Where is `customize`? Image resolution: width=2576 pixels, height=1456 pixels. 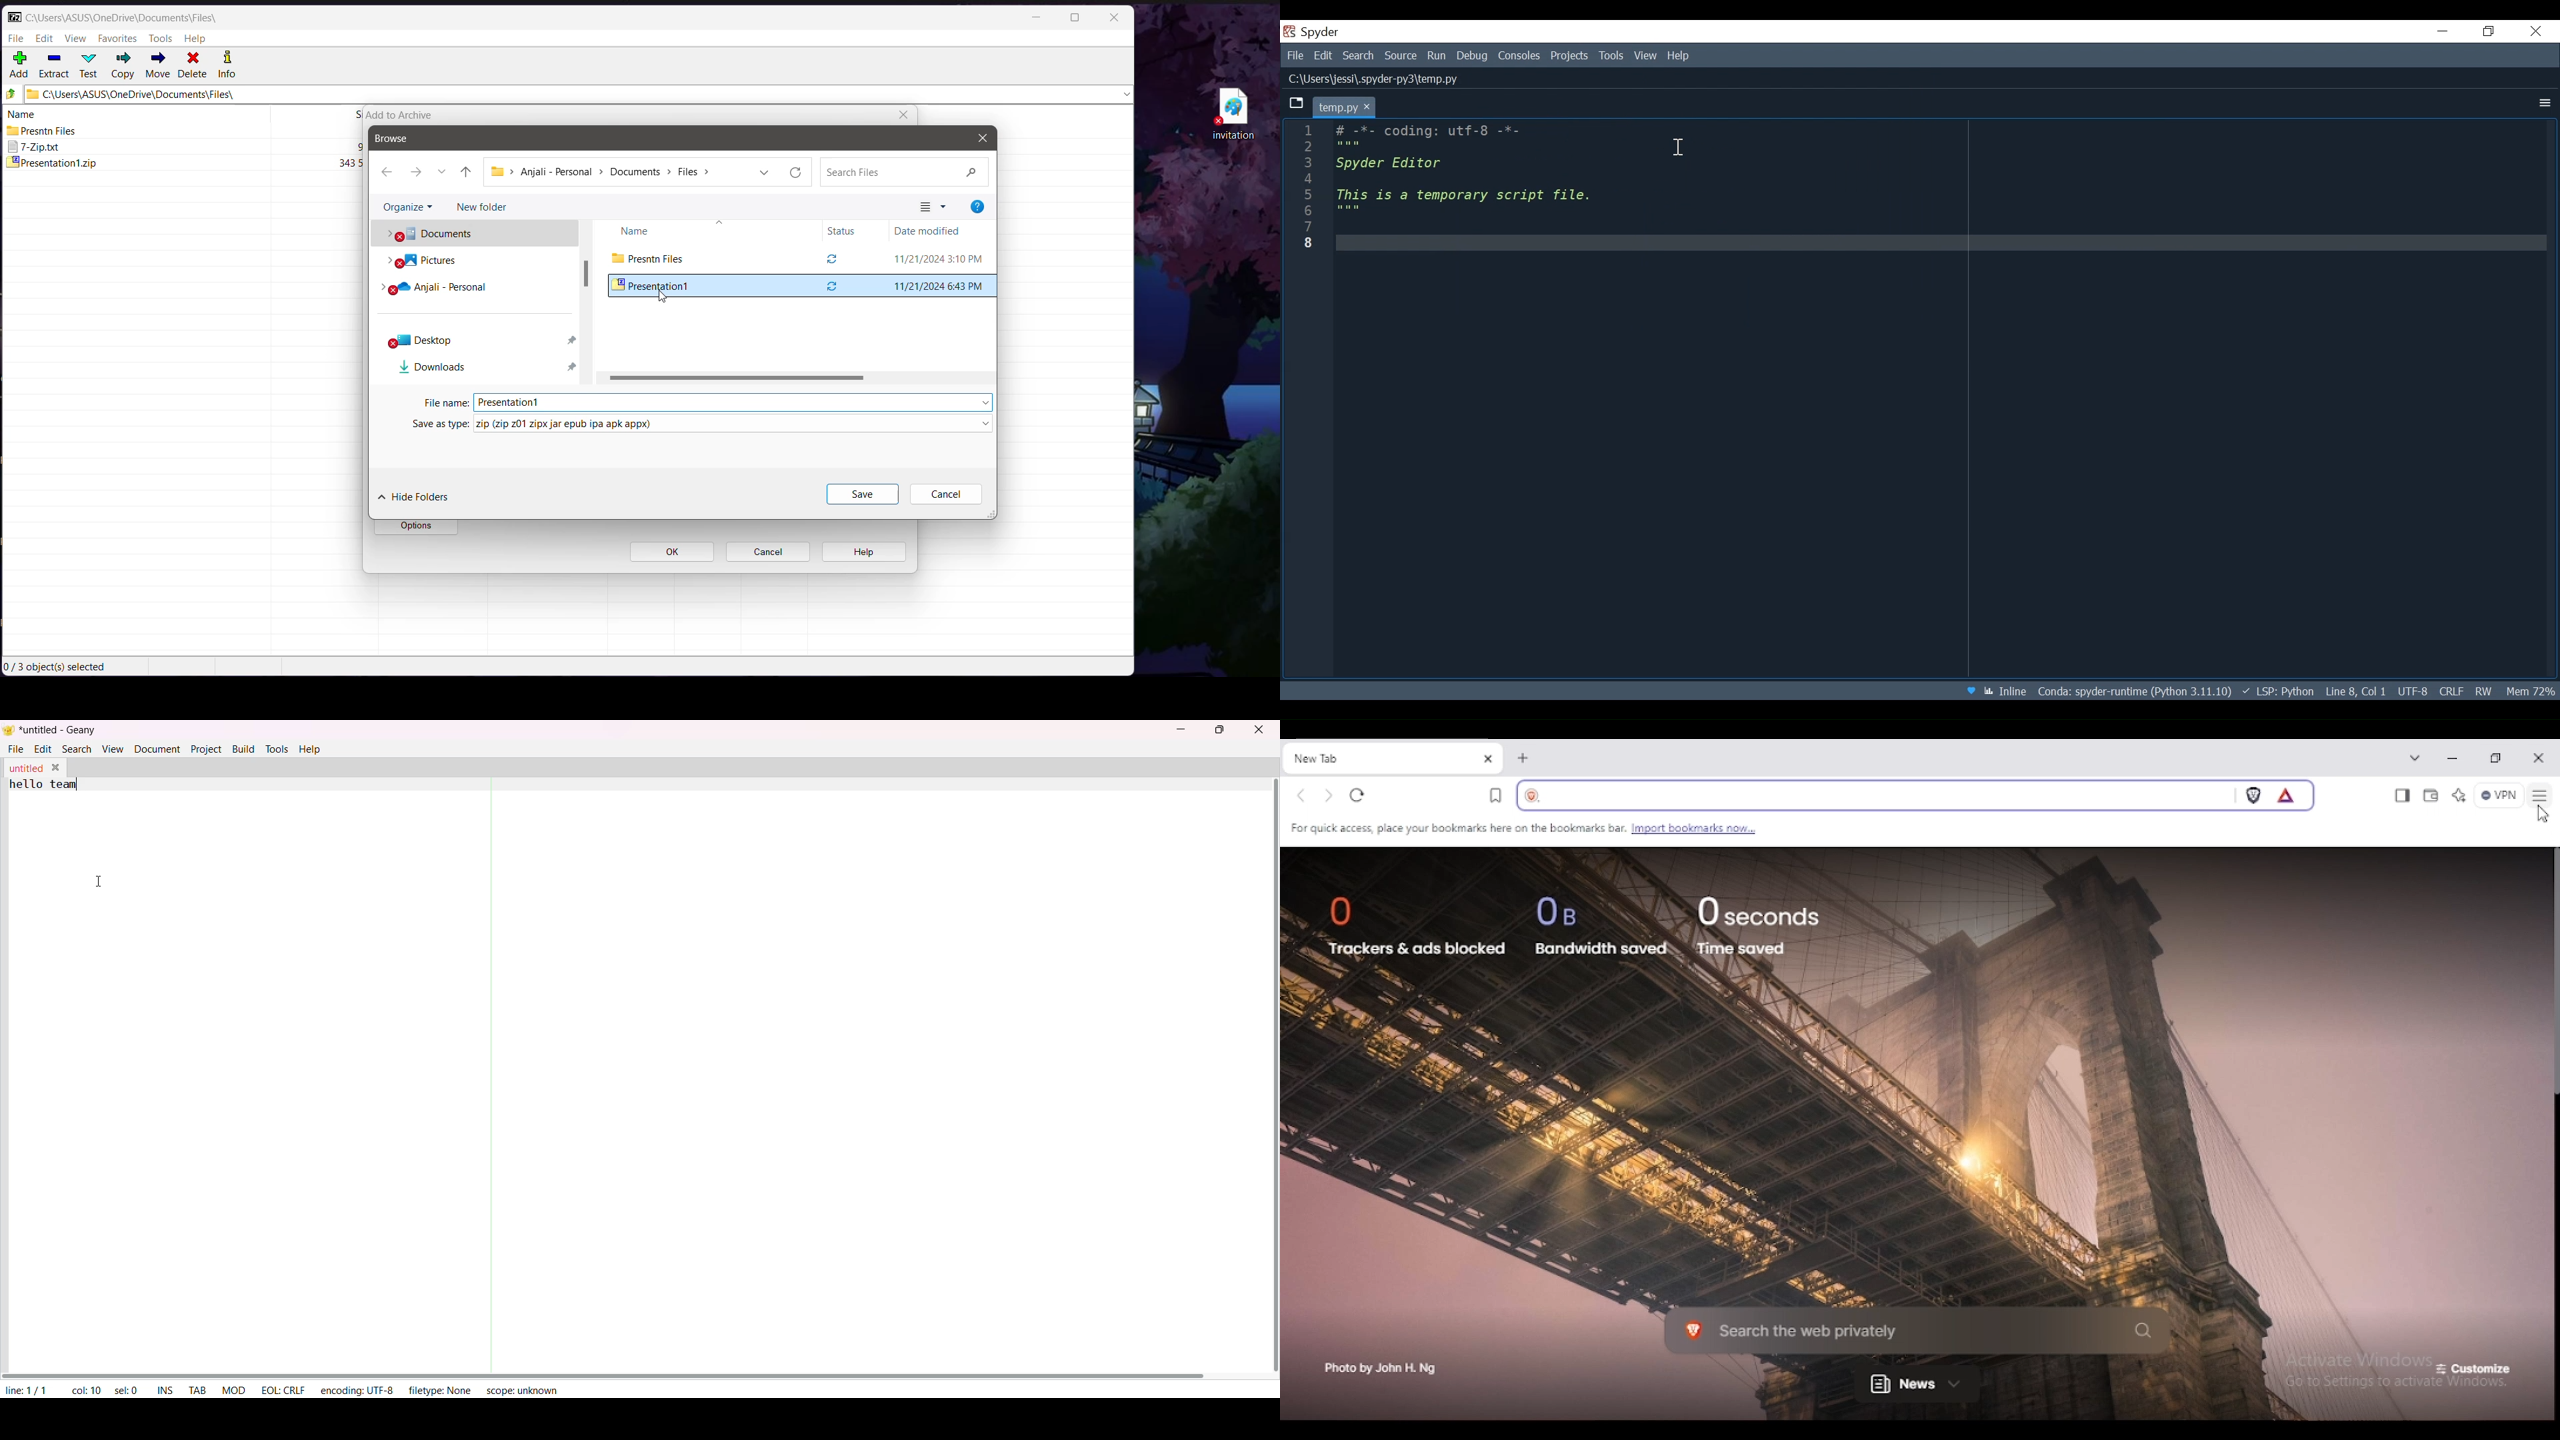
customize is located at coordinates (2475, 1369).